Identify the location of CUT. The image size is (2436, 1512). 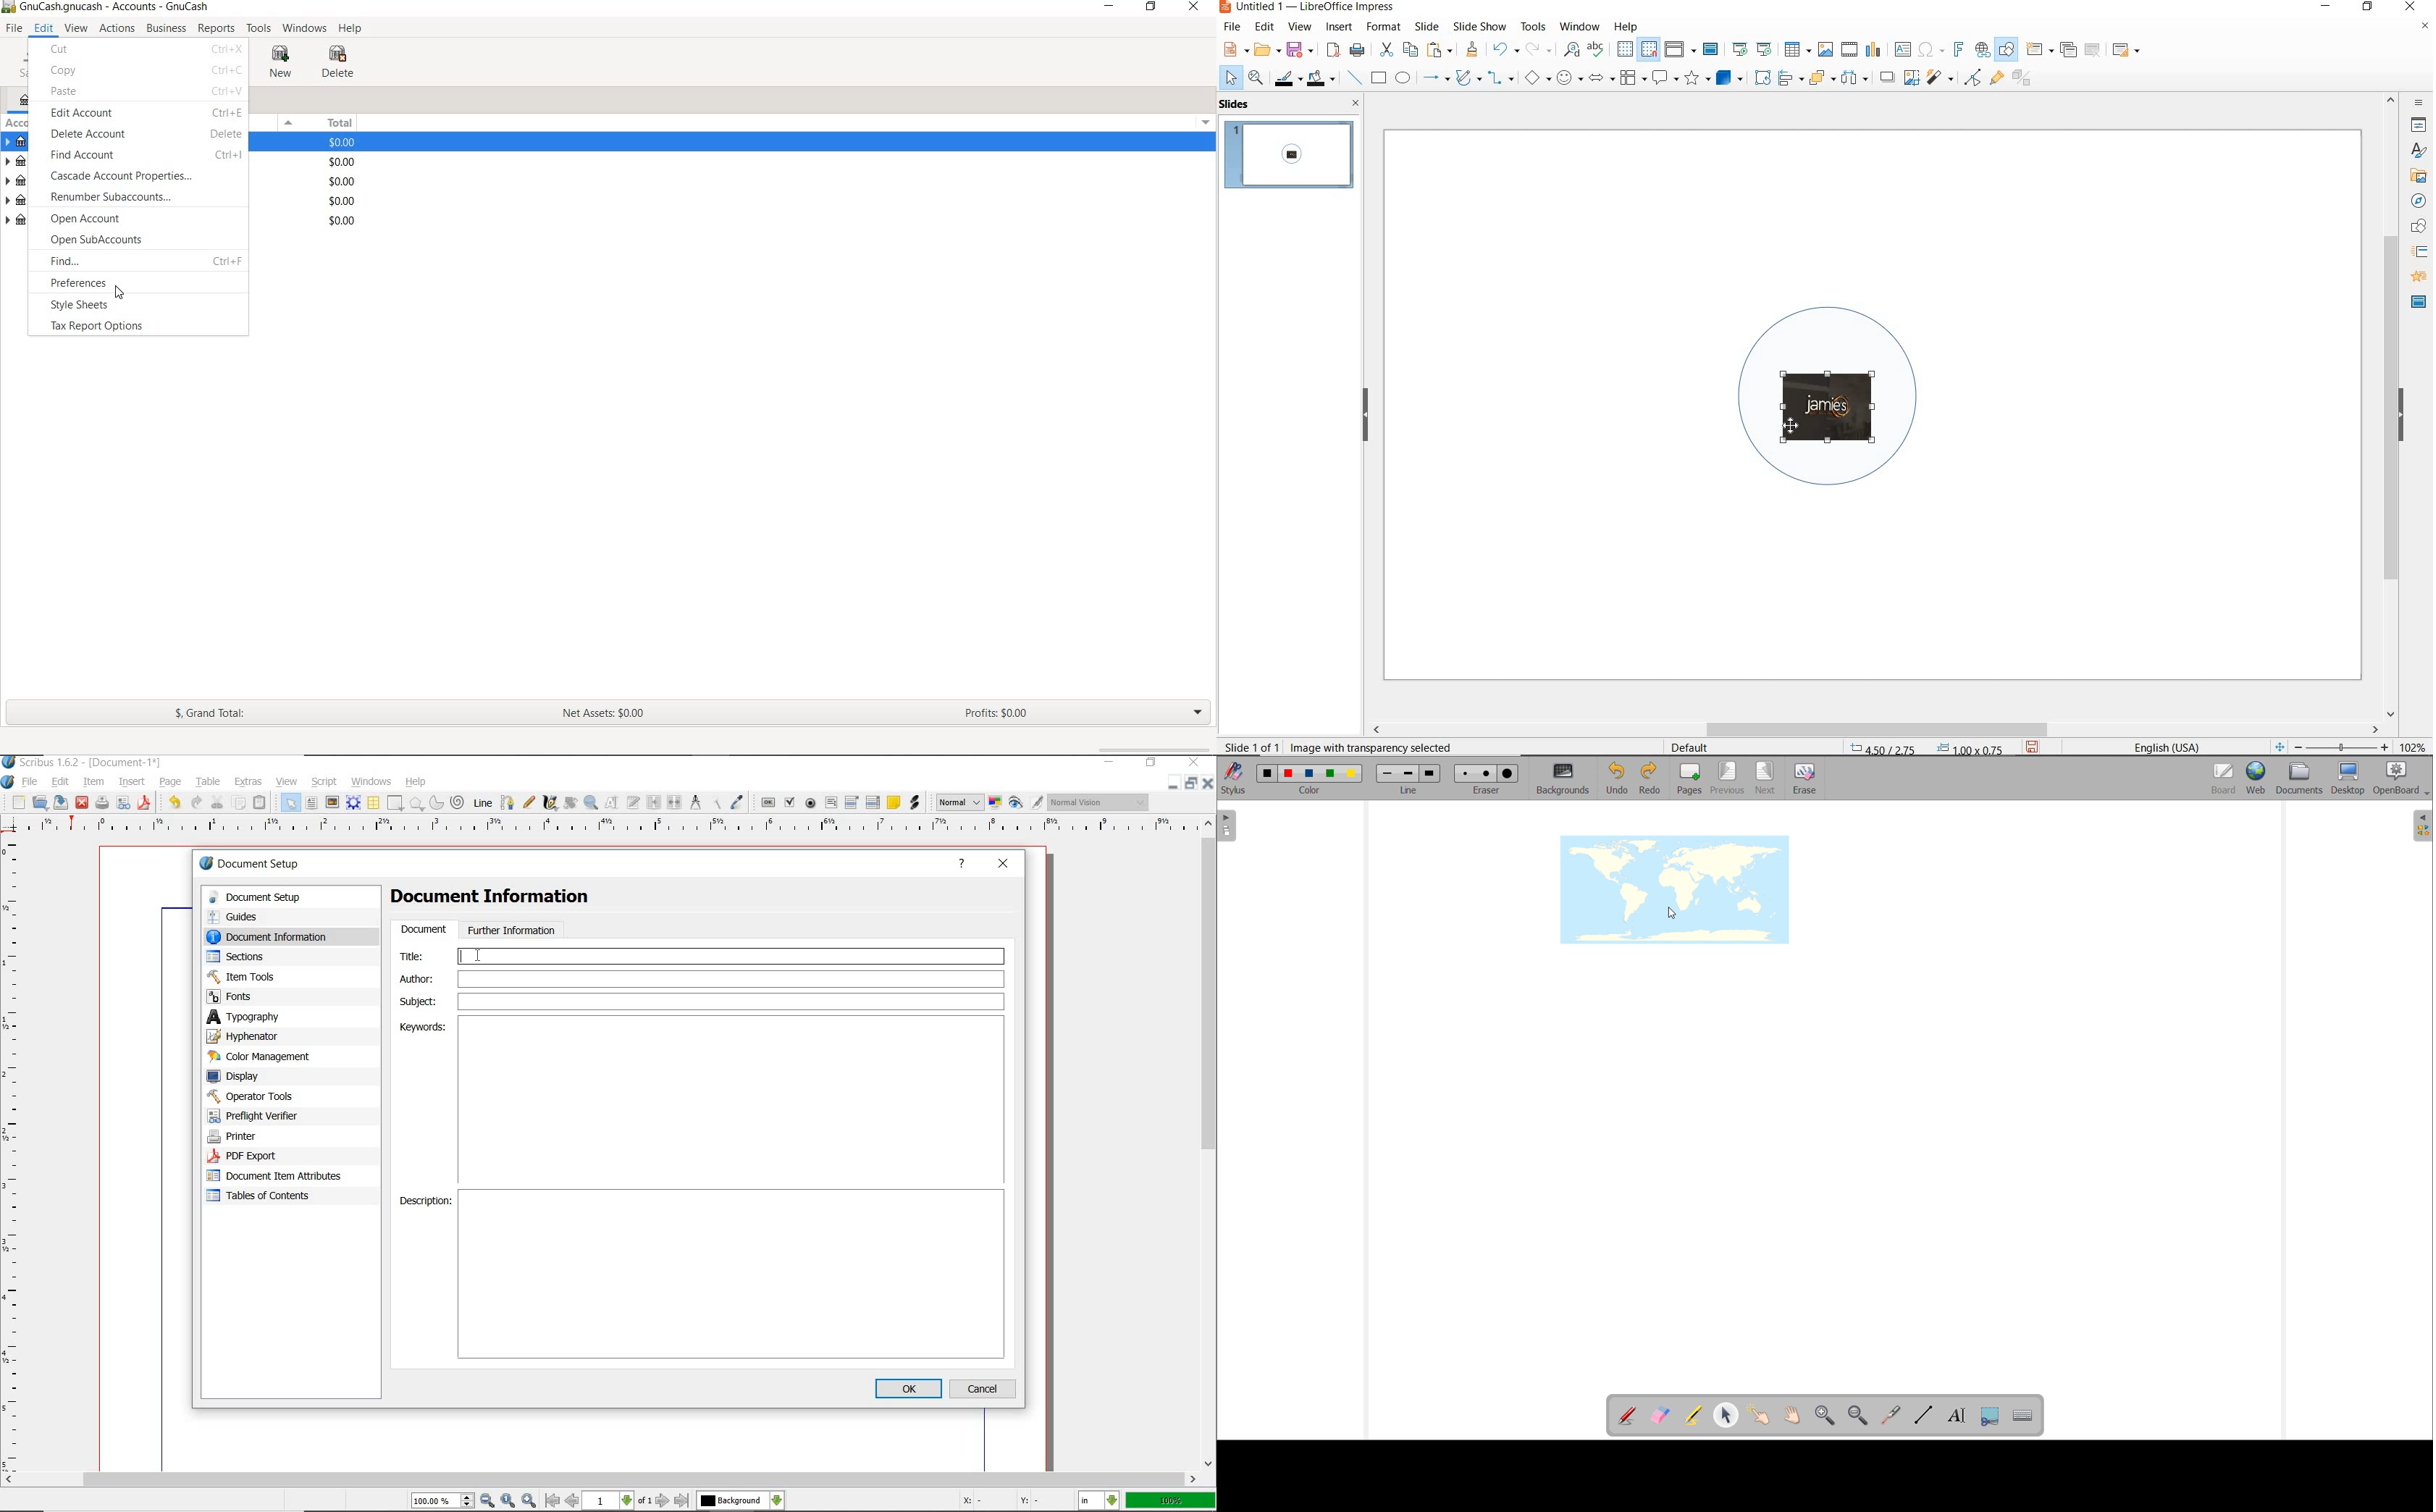
(145, 50).